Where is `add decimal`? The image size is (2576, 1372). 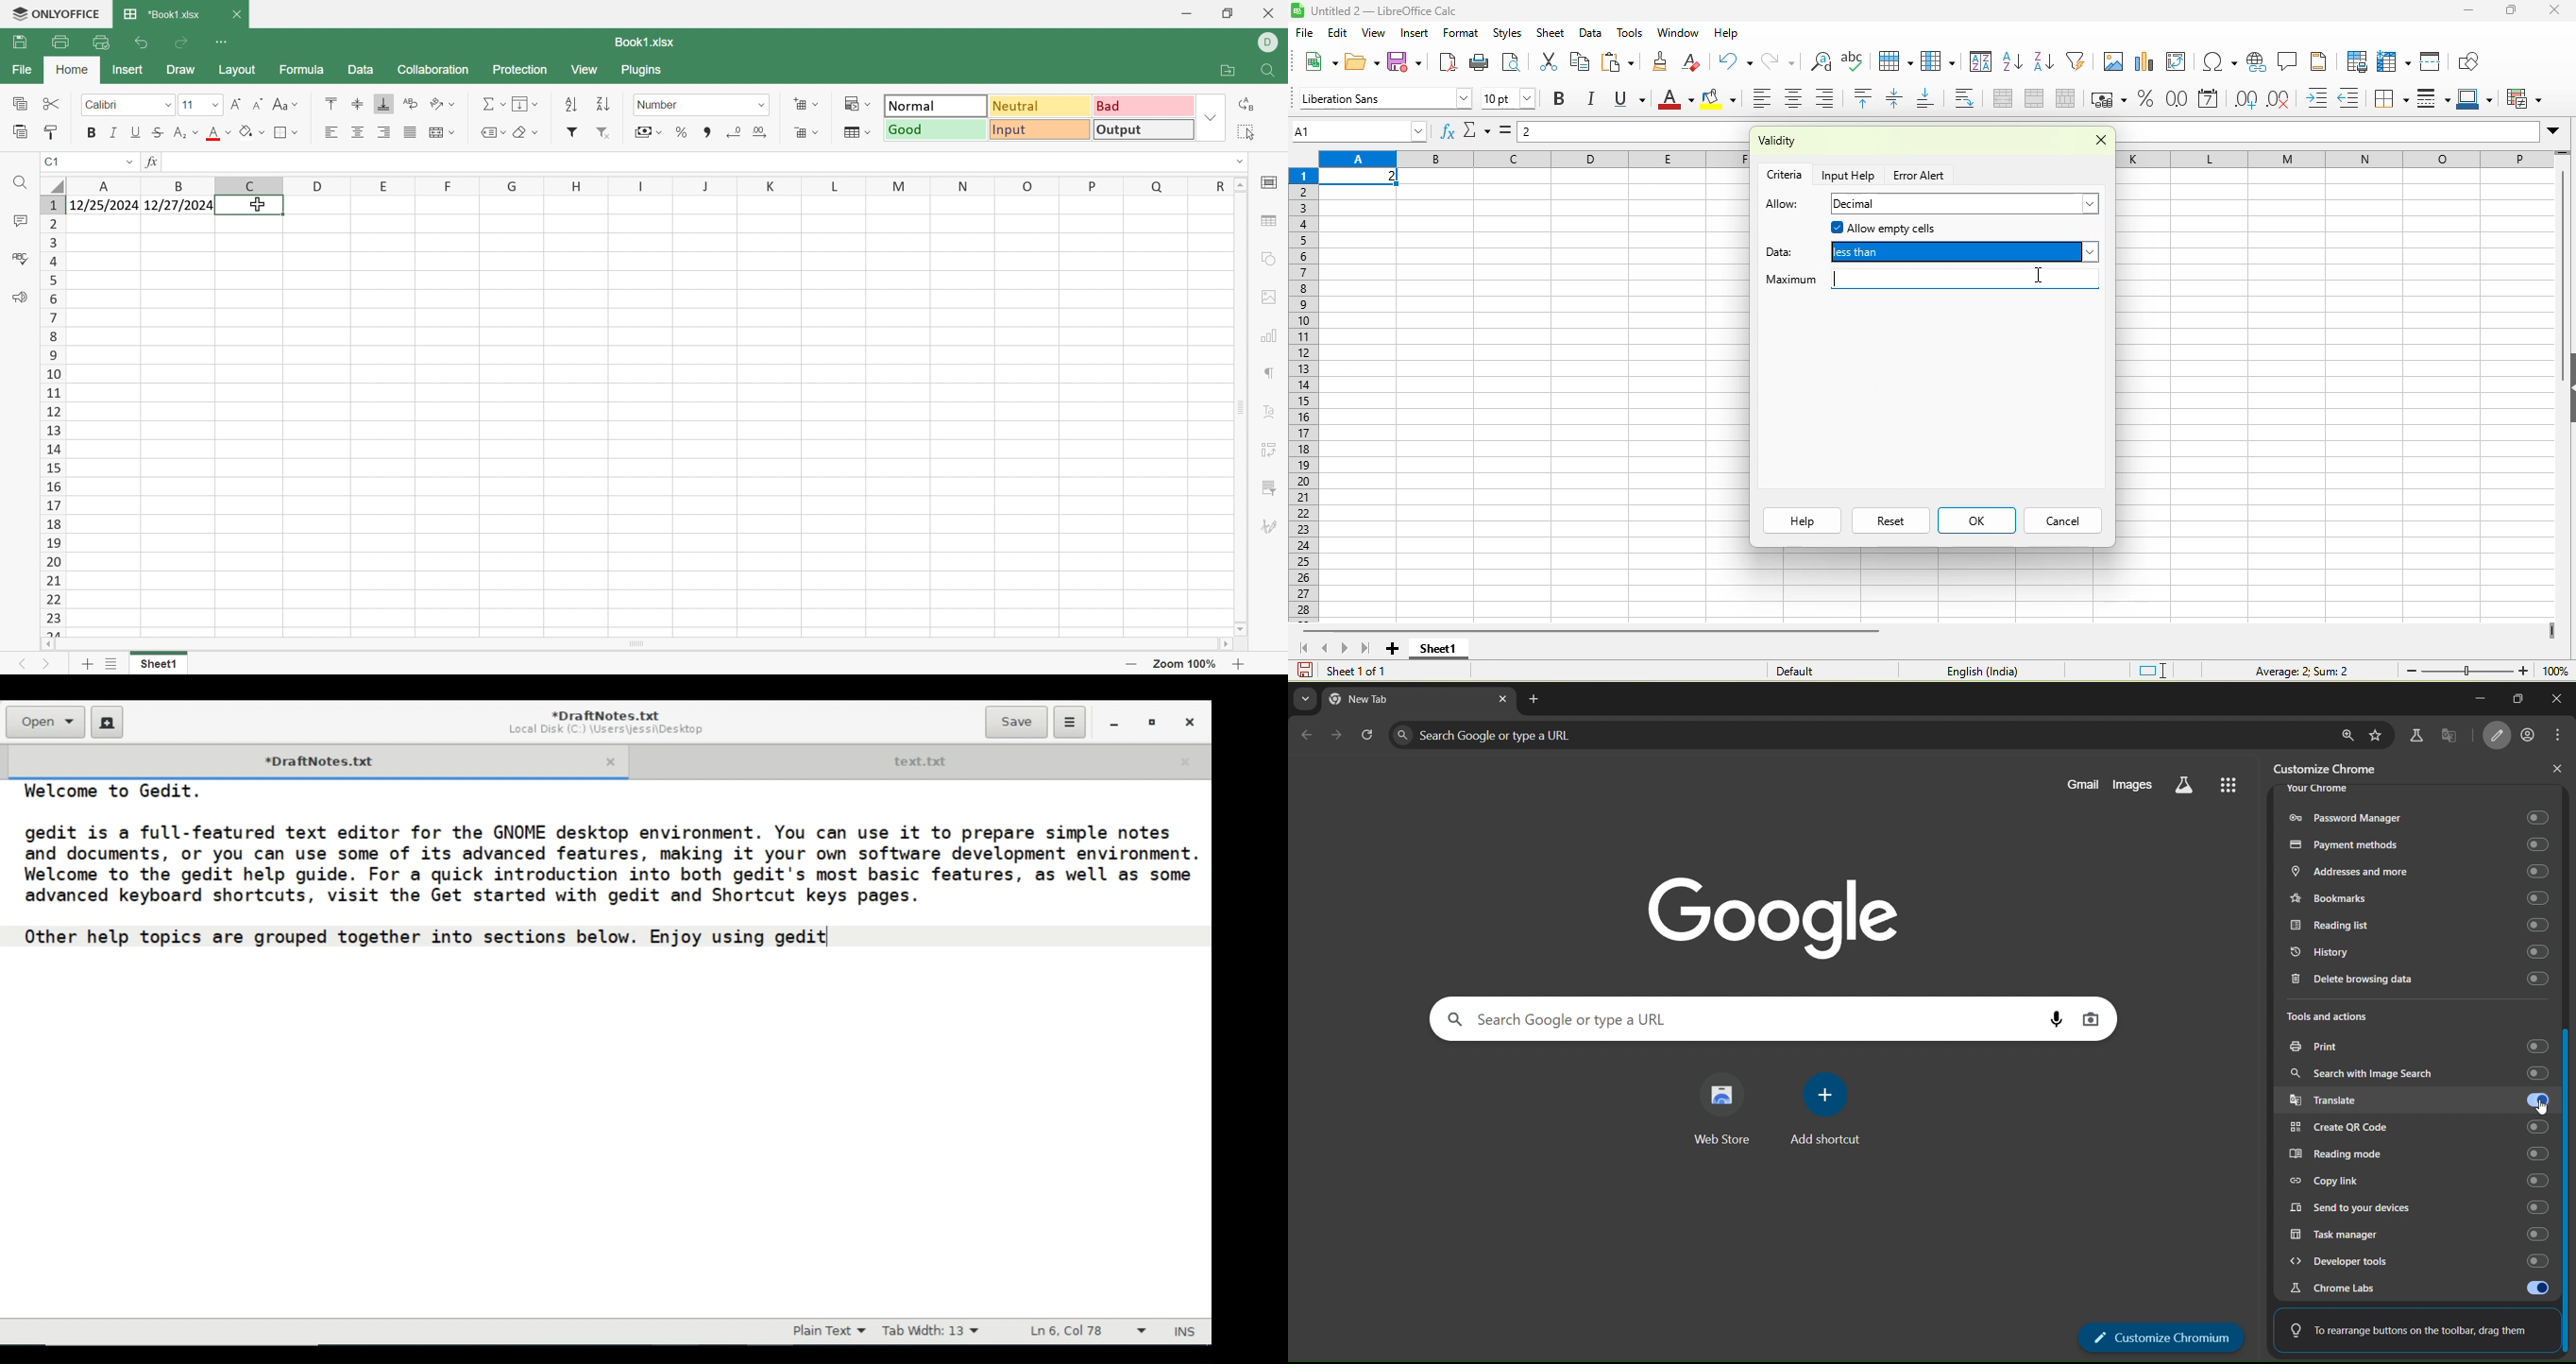 add decimal is located at coordinates (2246, 99).